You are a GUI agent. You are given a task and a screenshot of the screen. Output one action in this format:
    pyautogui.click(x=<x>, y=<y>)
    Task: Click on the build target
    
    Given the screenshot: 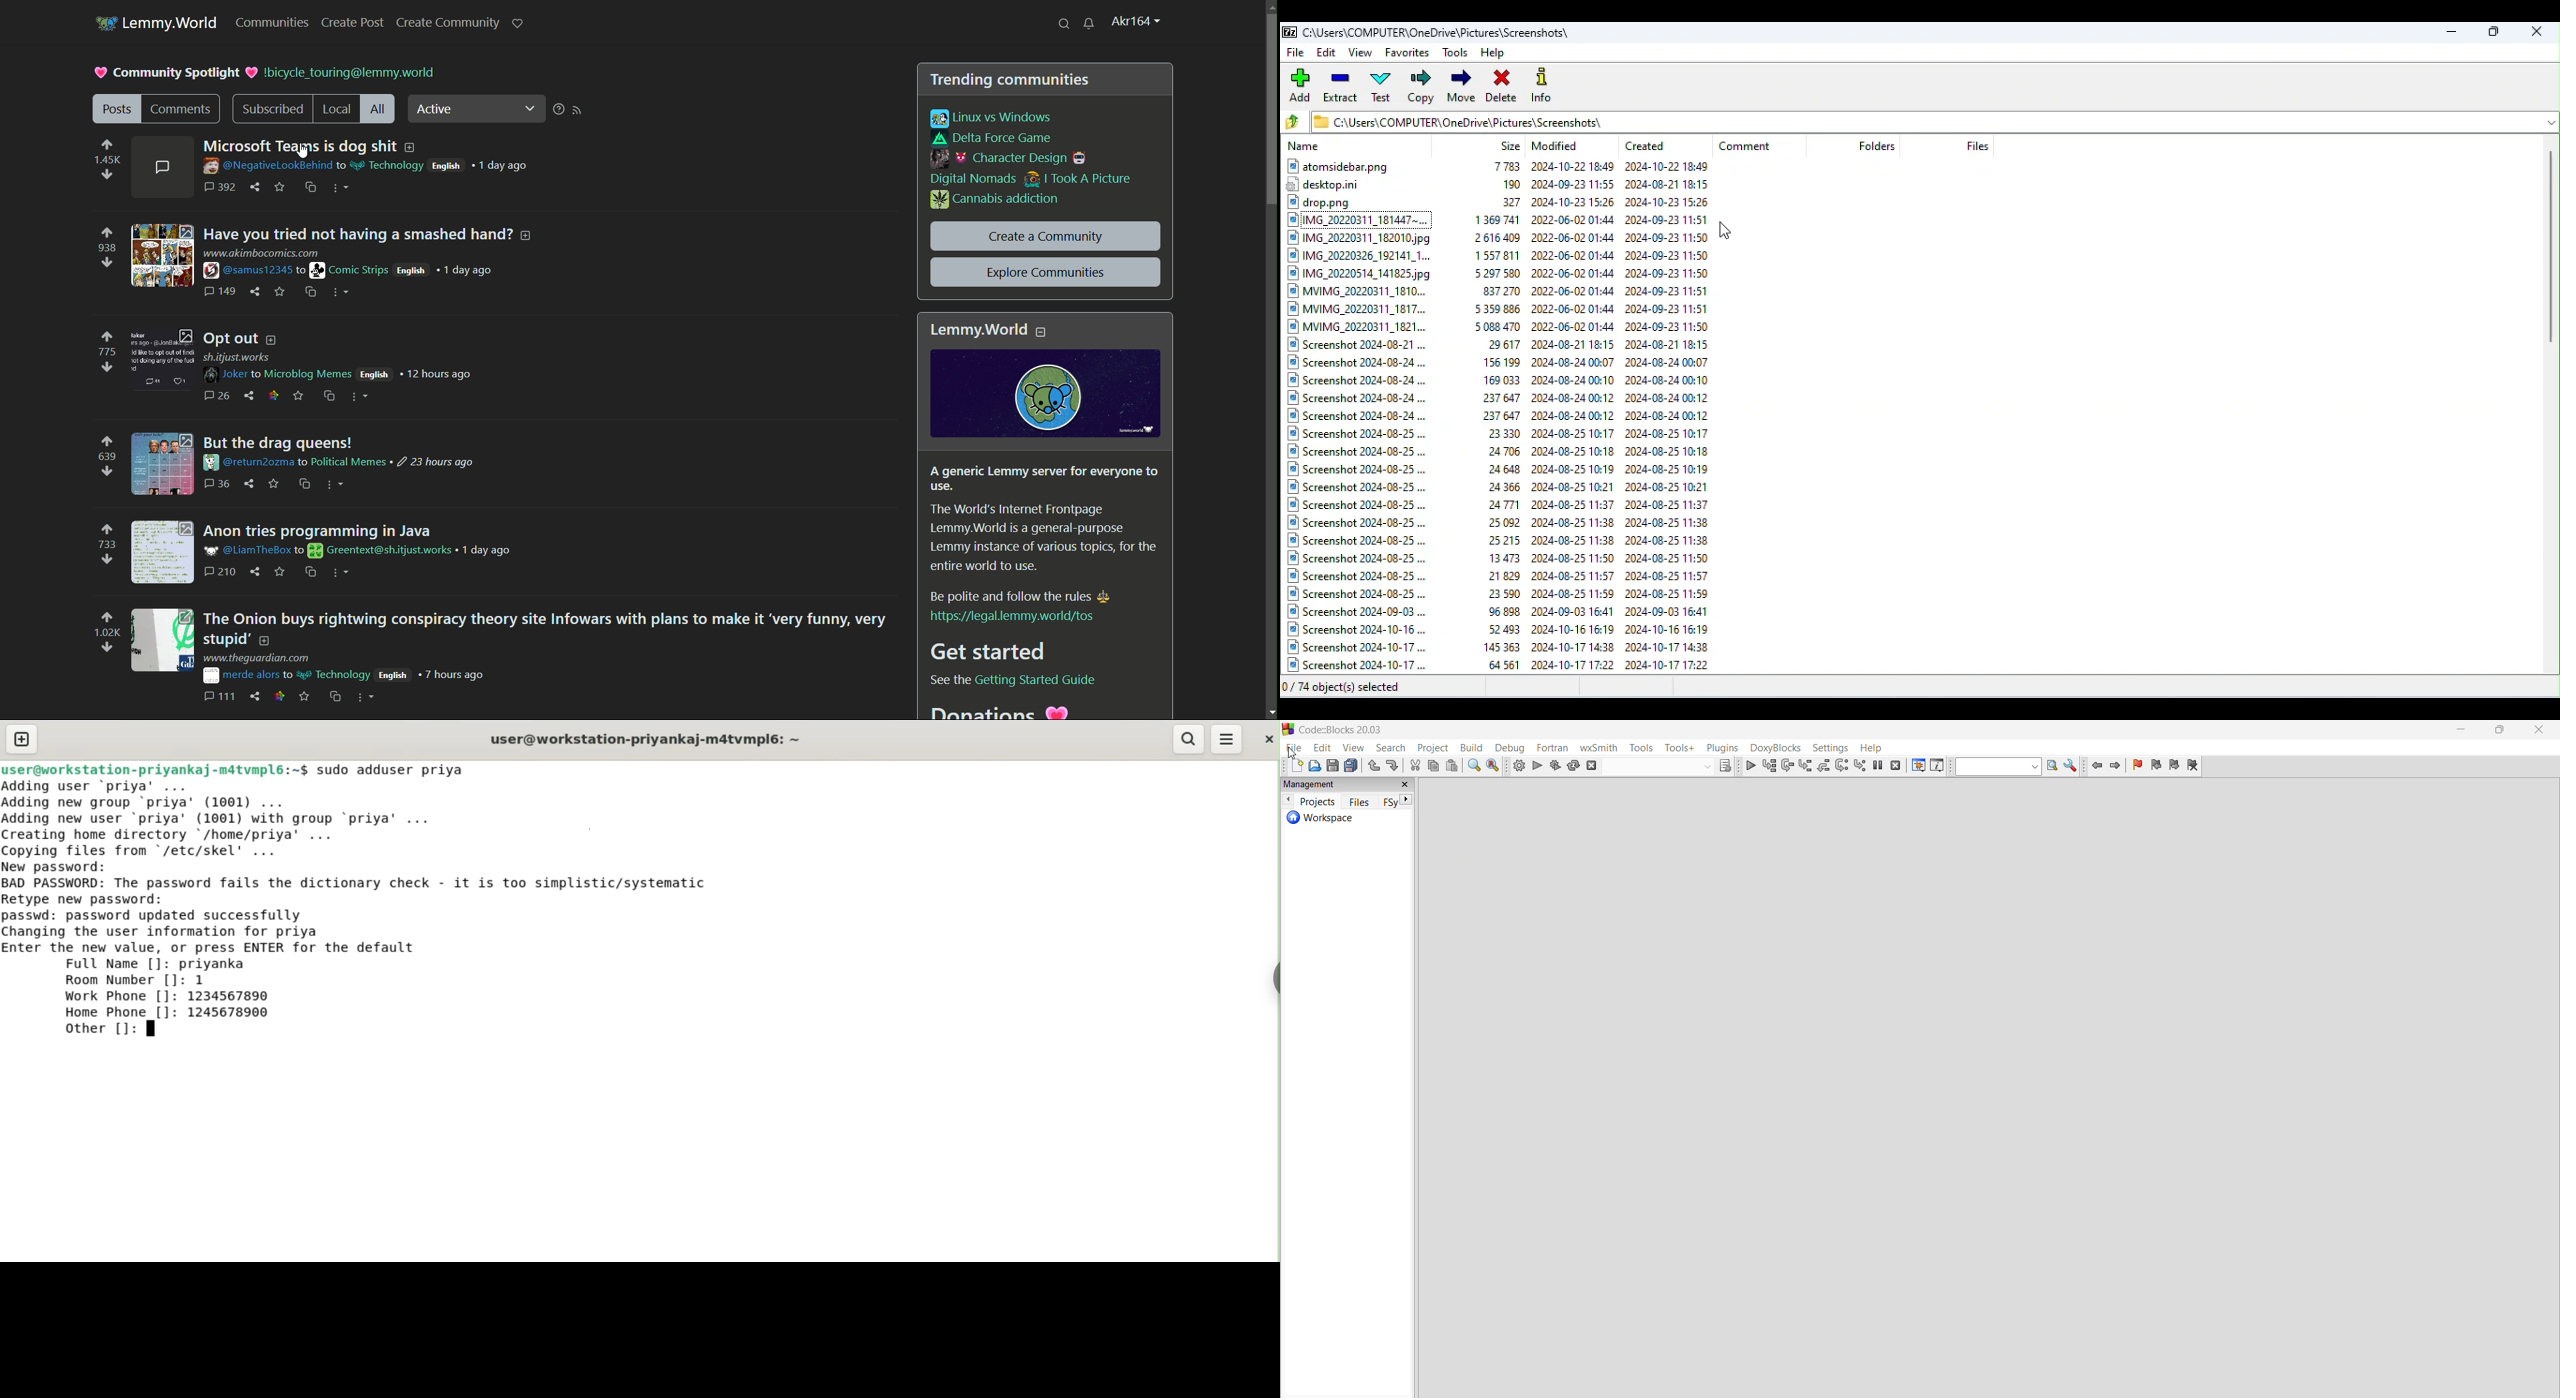 What is the action you would take?
    pyautogui.click(x=1658, y=767)
    